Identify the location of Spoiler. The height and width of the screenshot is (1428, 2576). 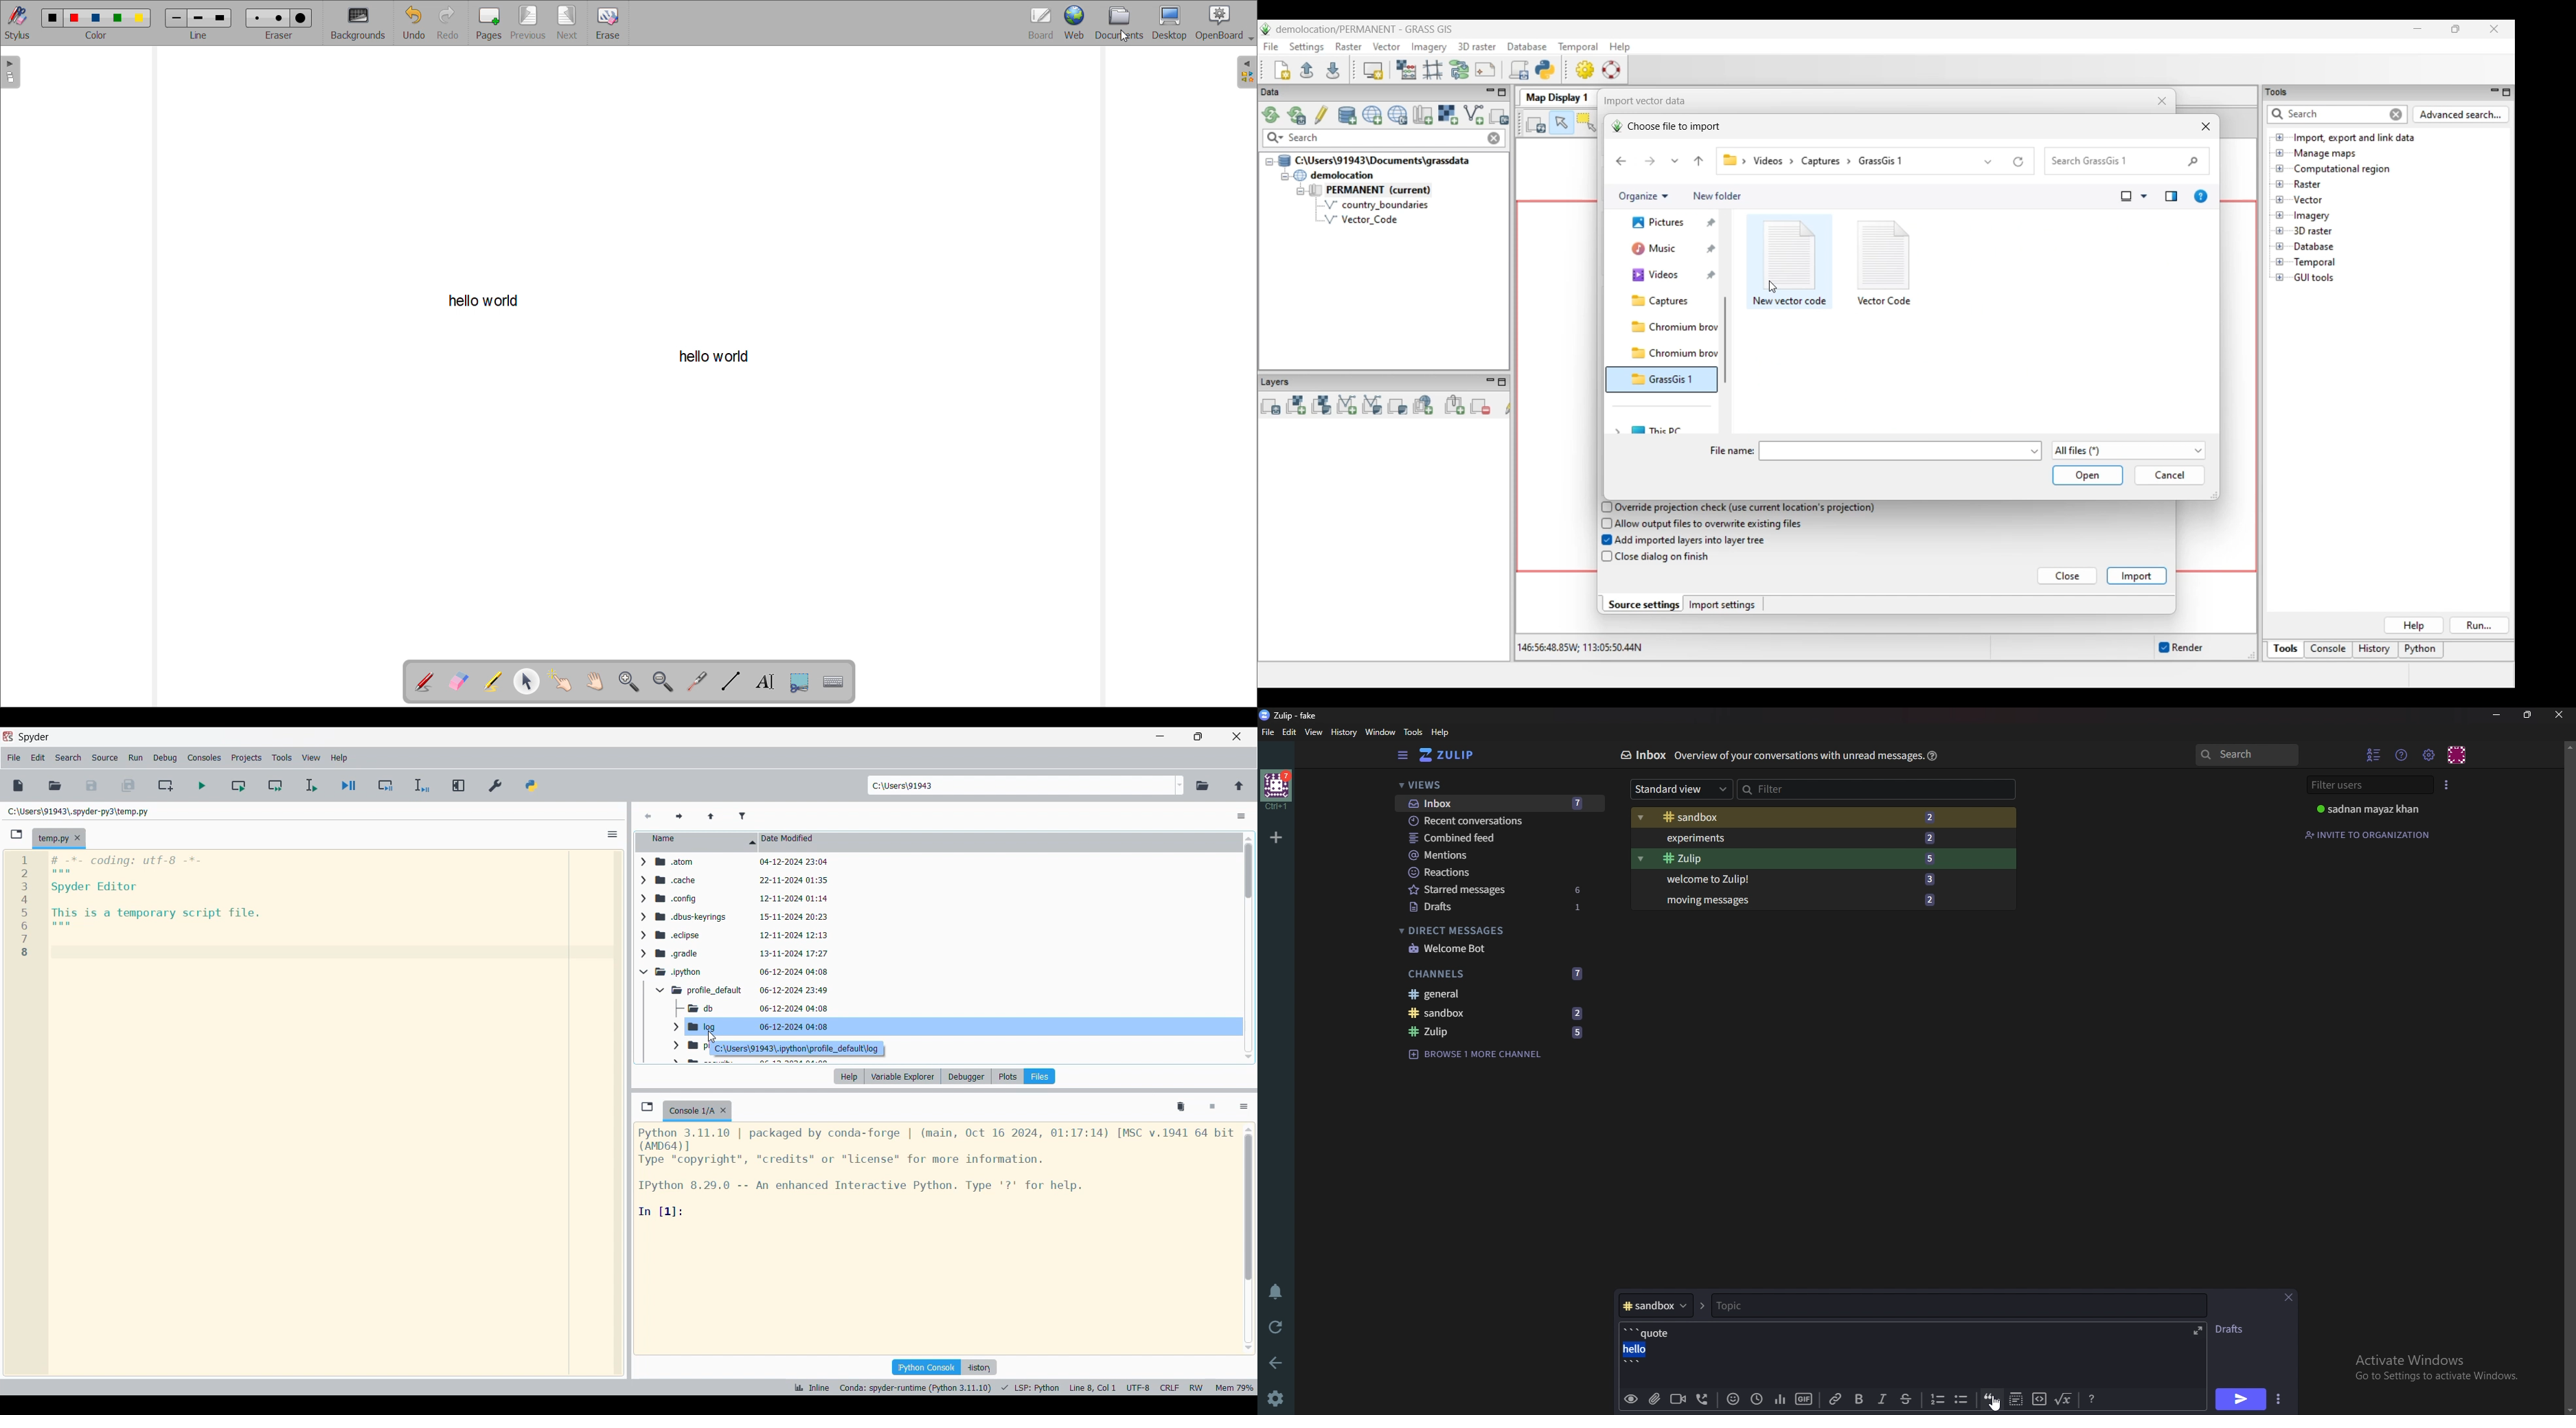
(2018, 1400).